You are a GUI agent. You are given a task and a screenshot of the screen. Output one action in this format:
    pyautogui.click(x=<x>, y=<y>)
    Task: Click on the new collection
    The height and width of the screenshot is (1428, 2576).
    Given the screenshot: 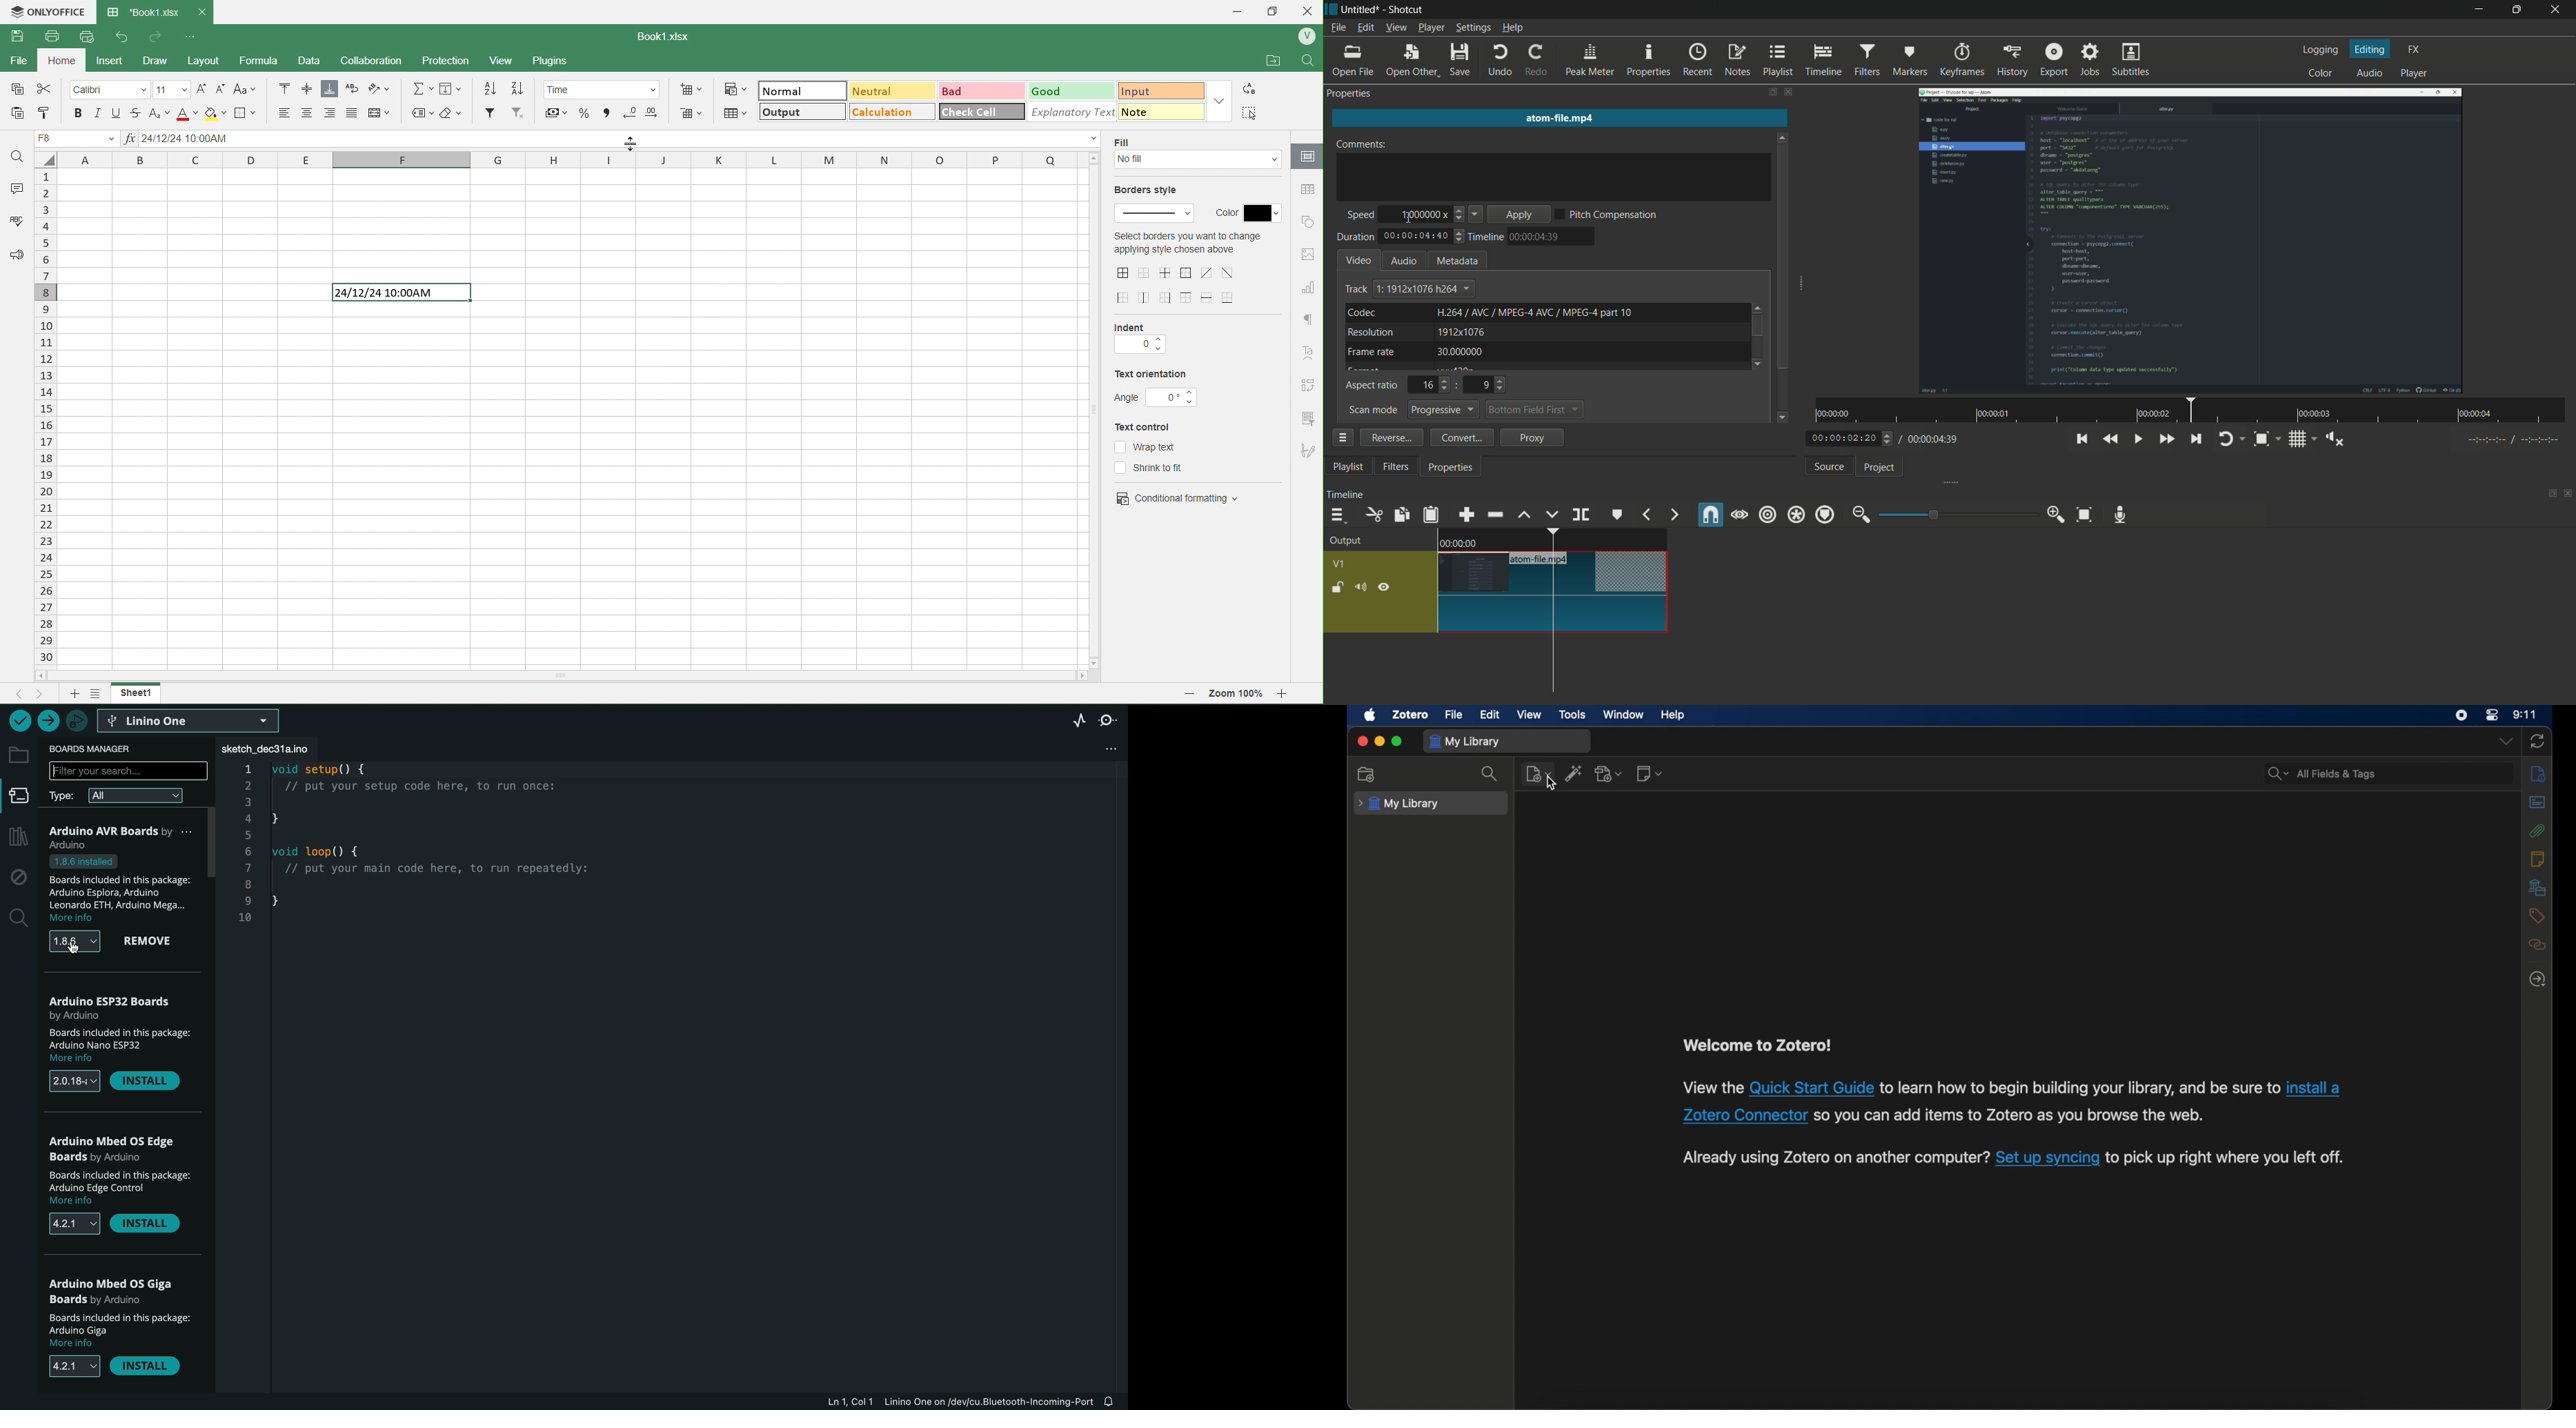 What is the action you would take?
    pyautogui.click(x=1367, y=775)
    